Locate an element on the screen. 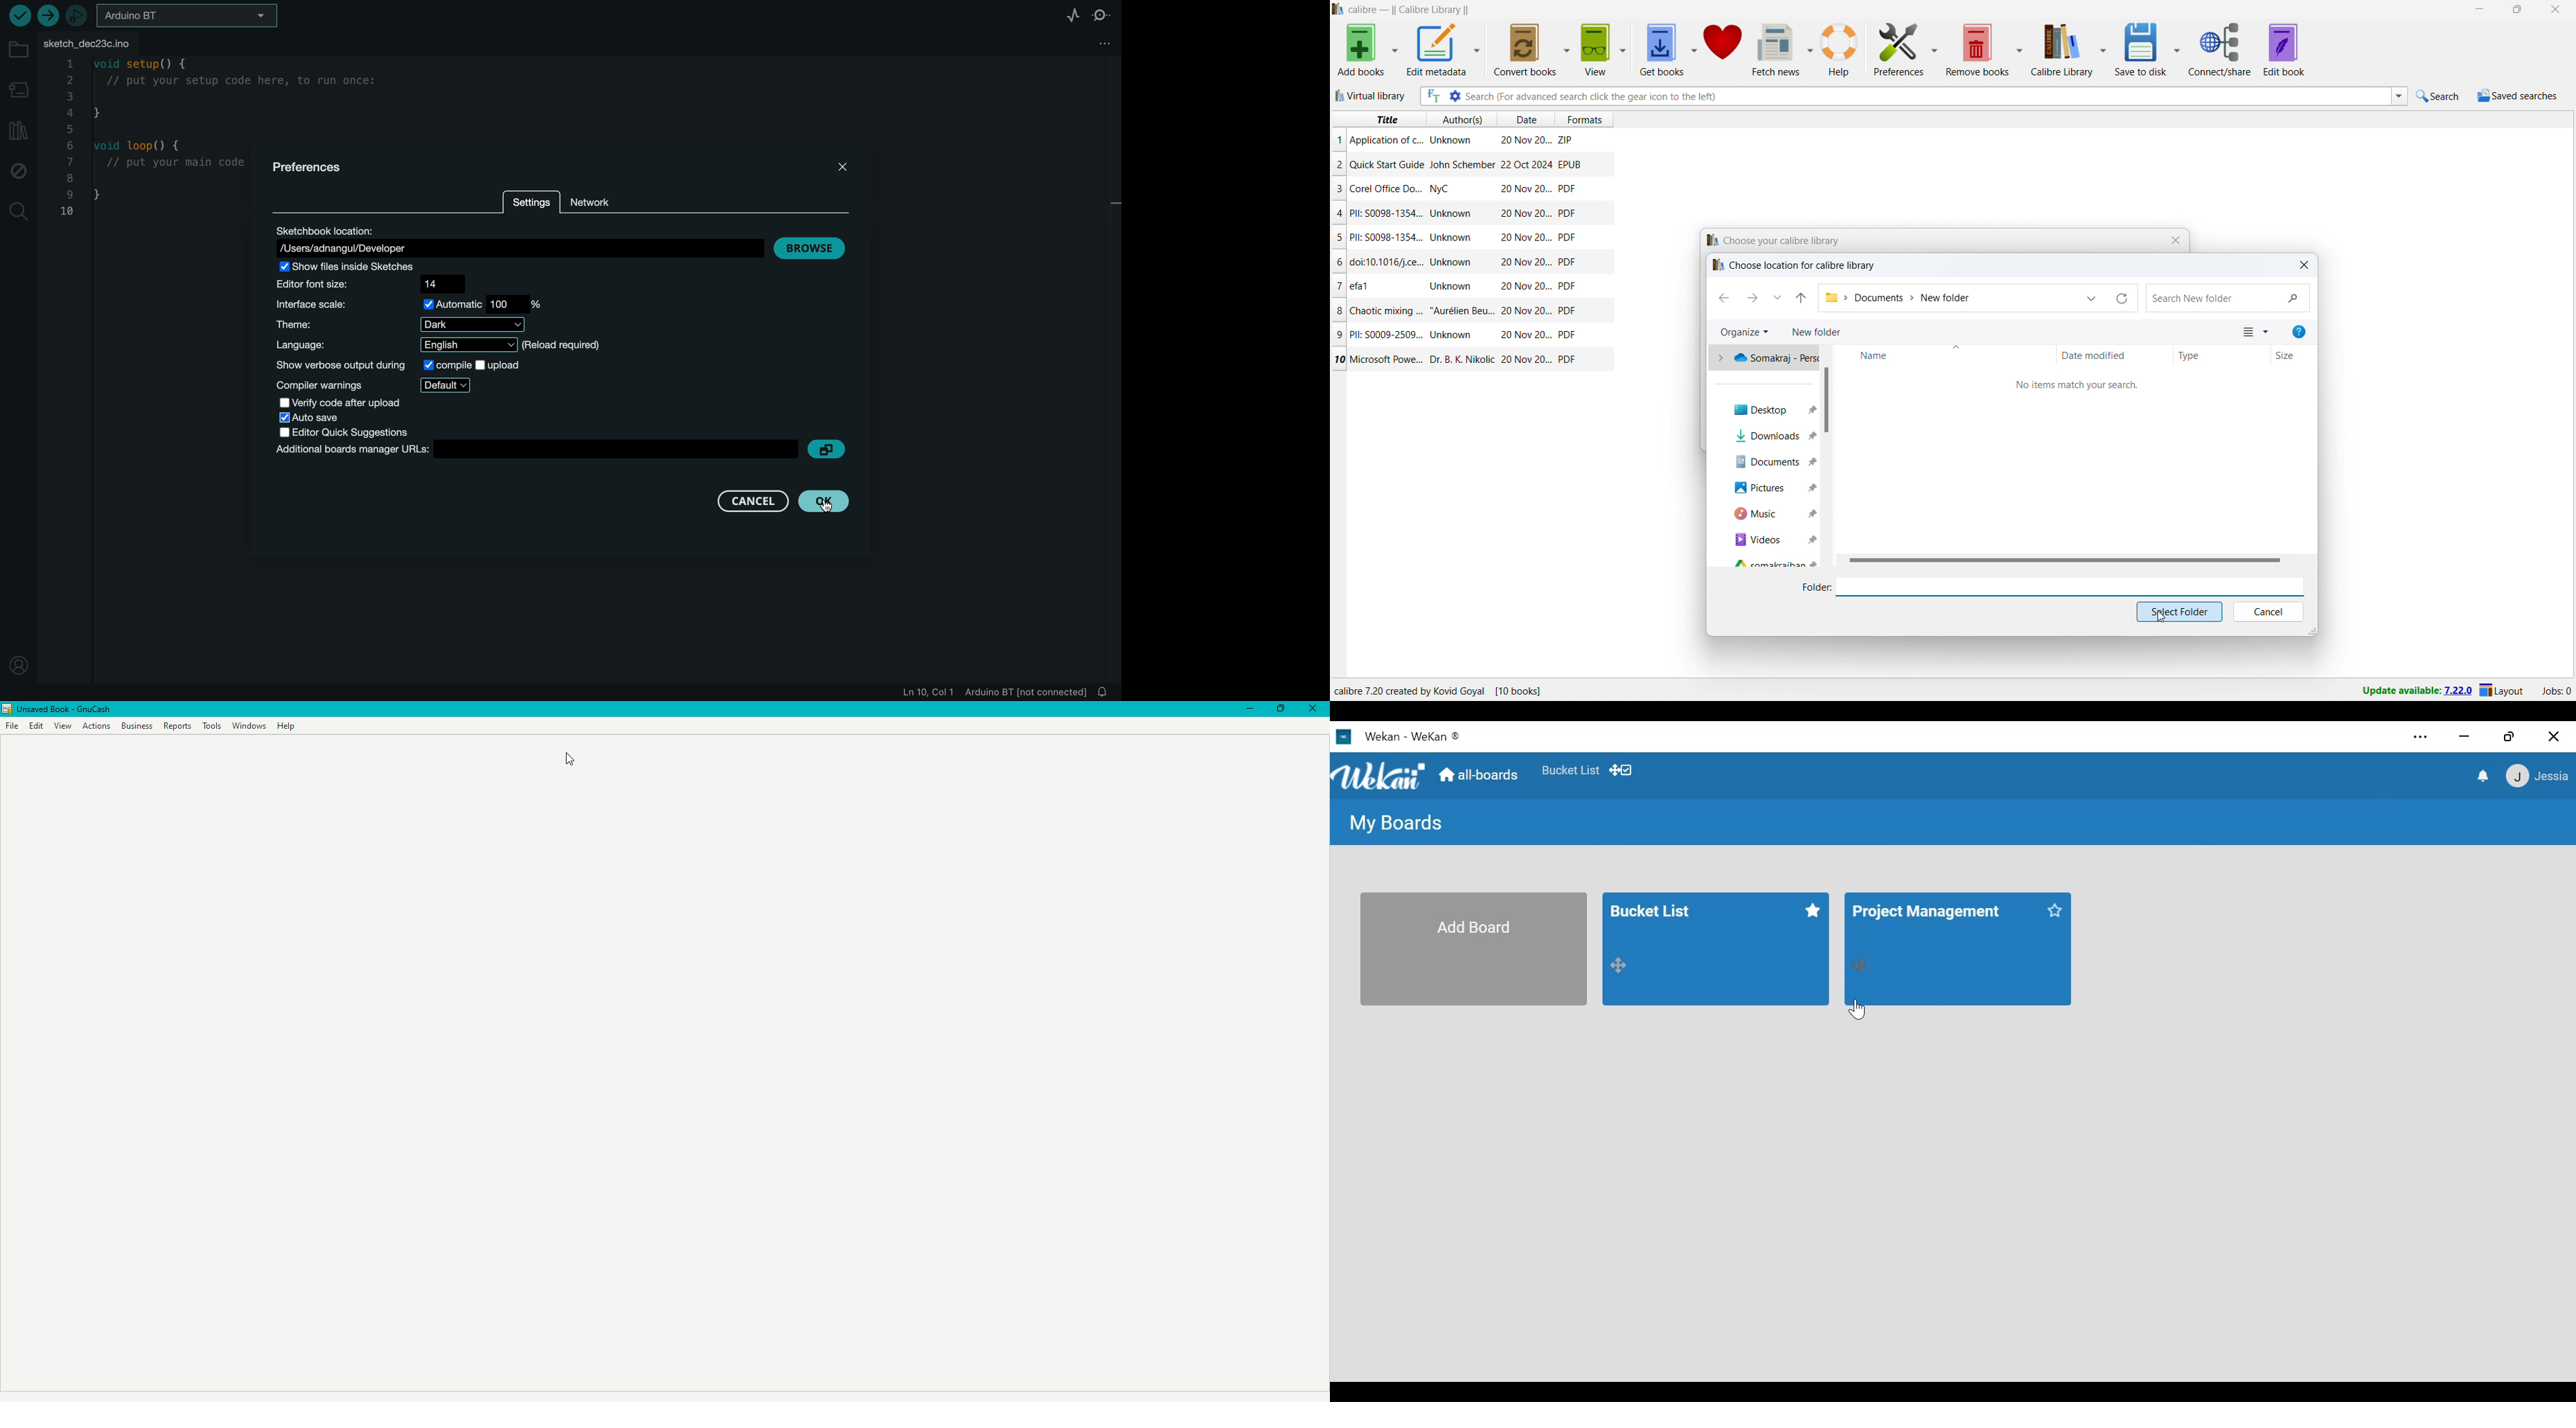 The width and height of the screenshot is (2576, 1428). help is located at coordinates (2300, 331).